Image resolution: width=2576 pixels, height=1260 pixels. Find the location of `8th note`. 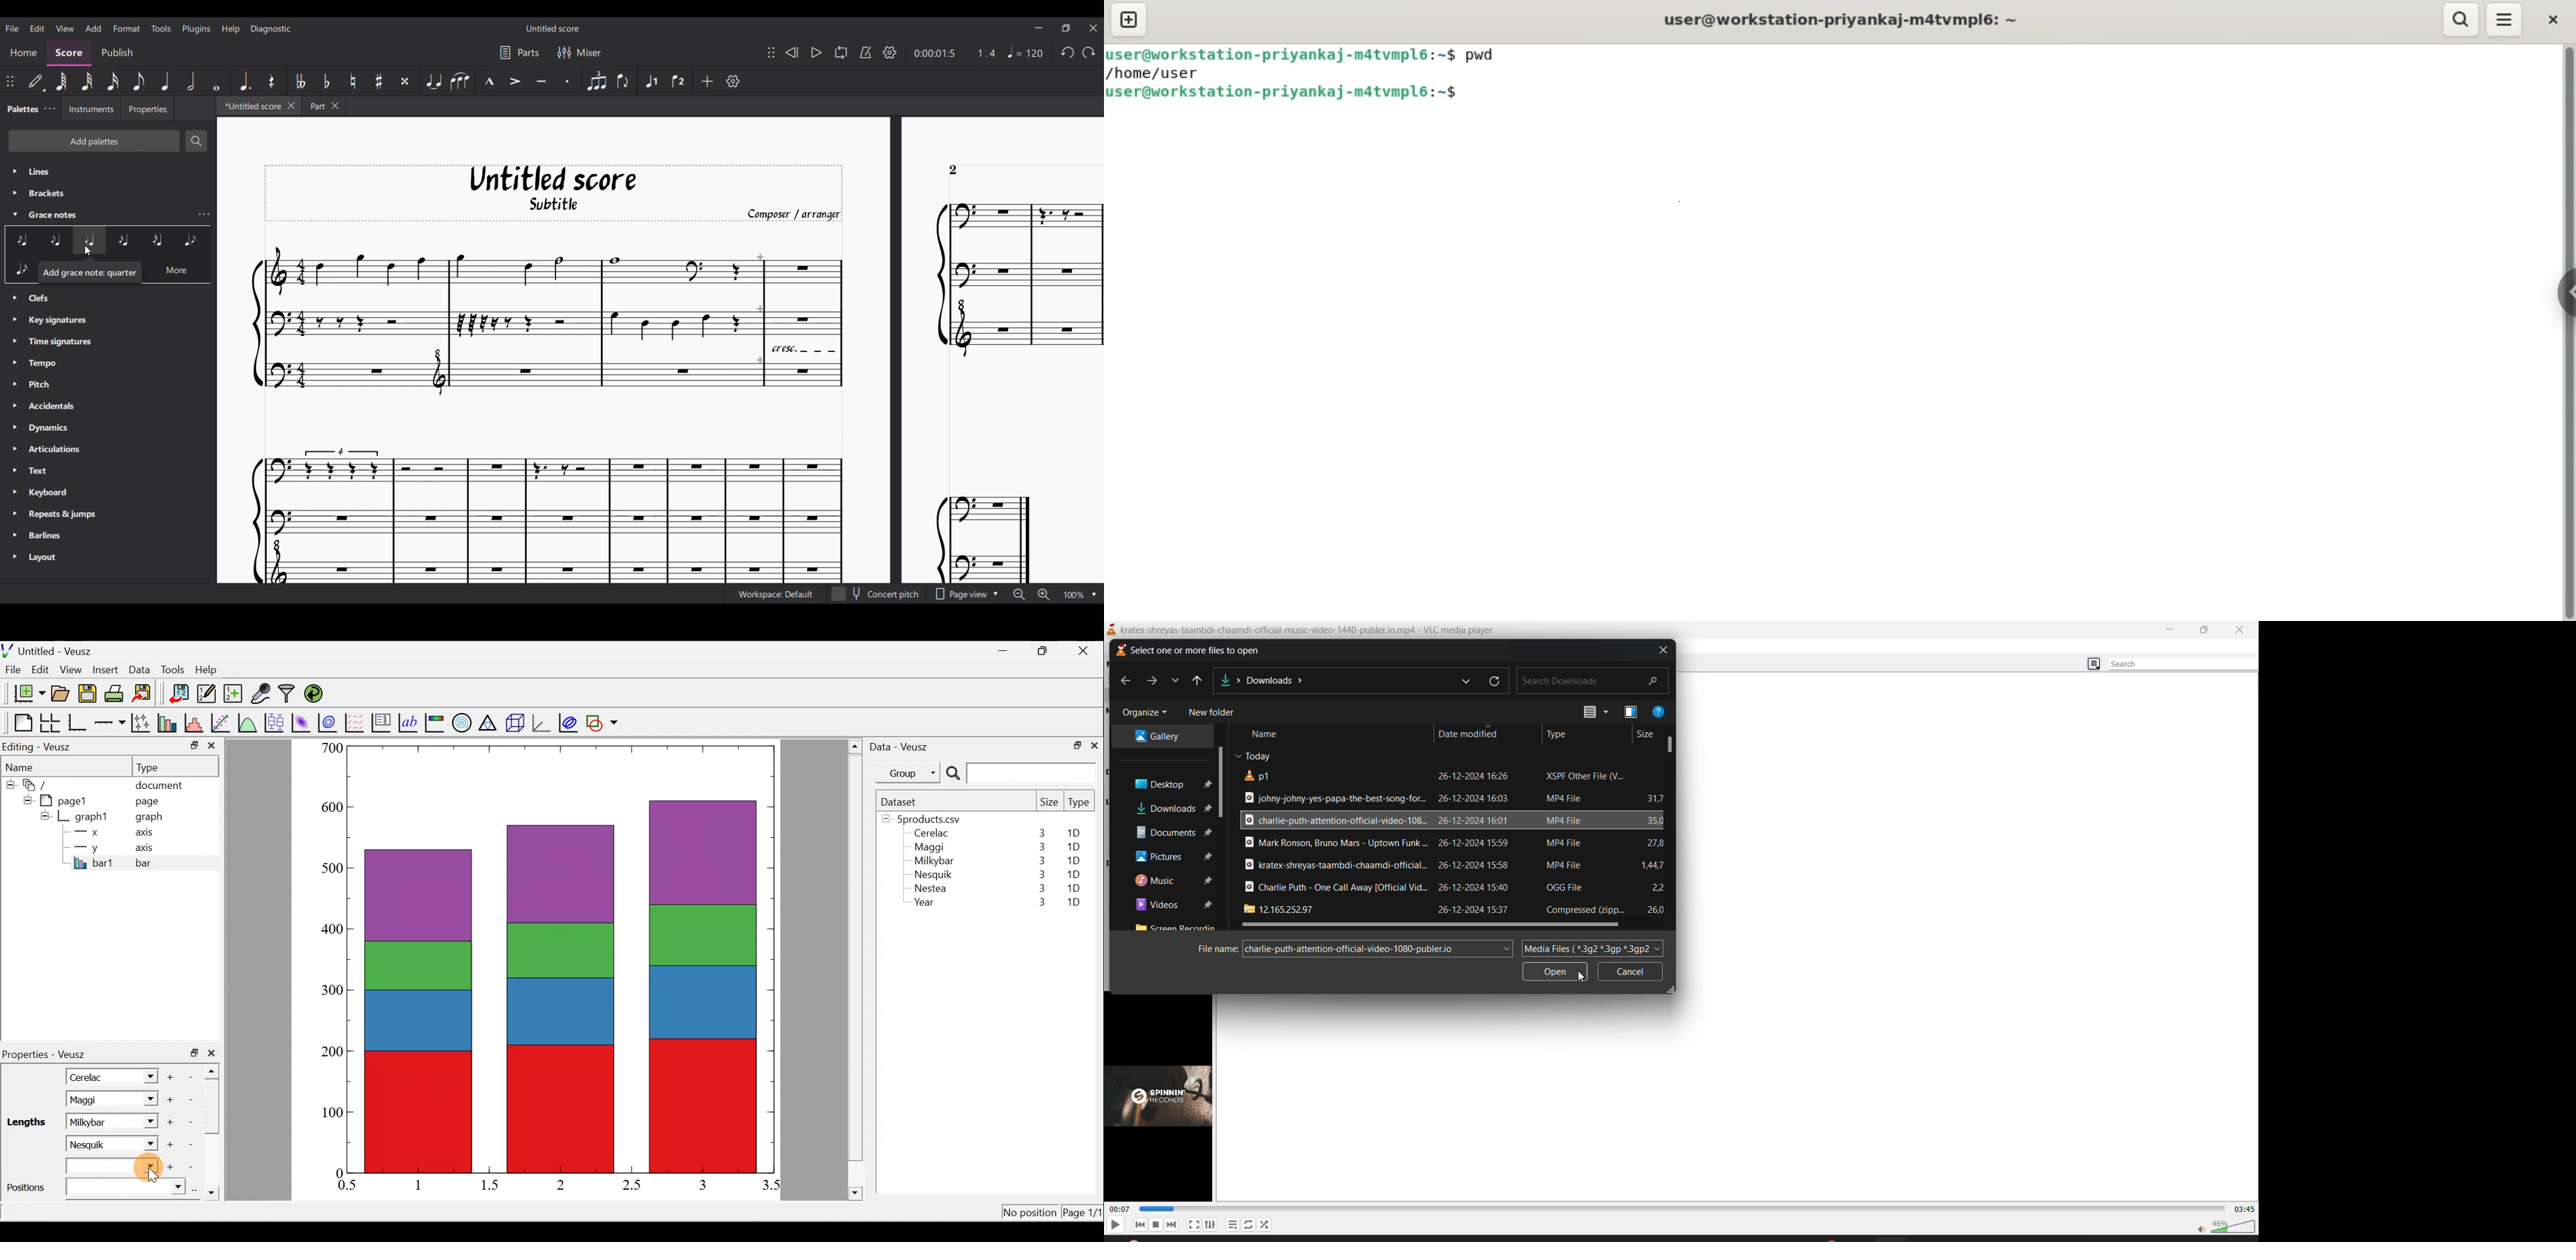

8th note is located at coordinates (139, 82).